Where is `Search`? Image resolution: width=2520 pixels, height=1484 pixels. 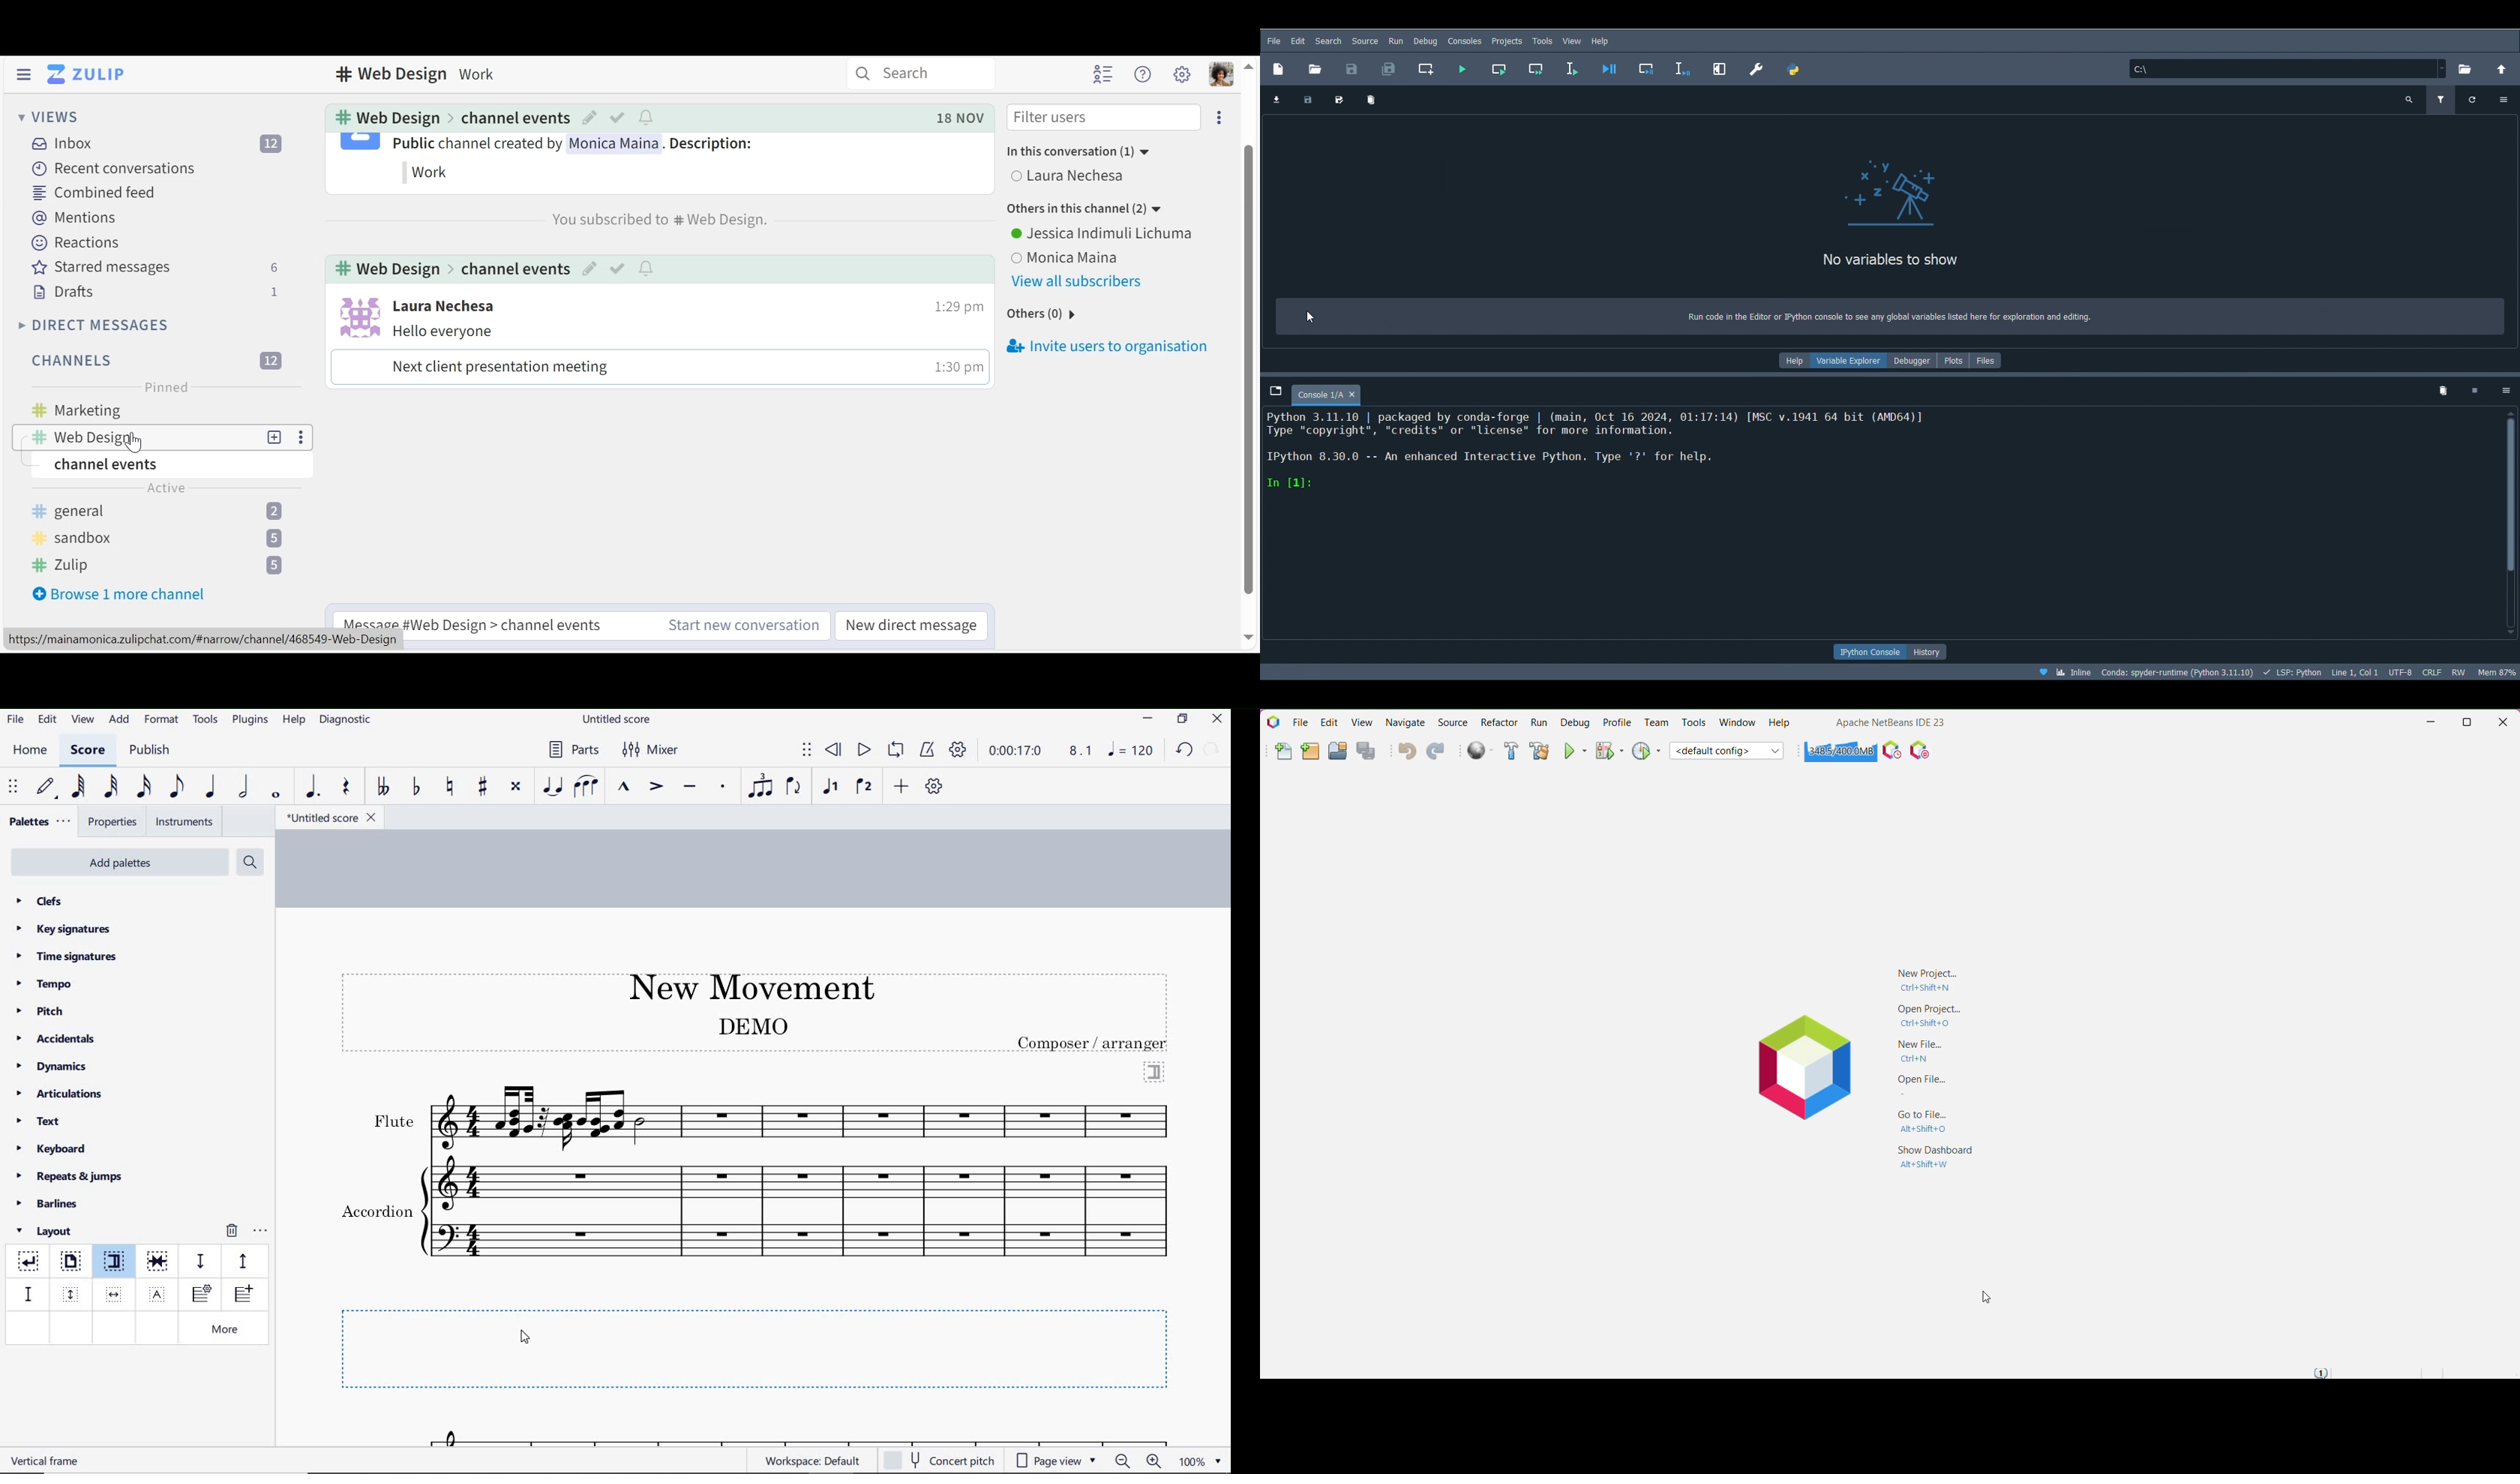 Search is located at coordinates (900, 75).